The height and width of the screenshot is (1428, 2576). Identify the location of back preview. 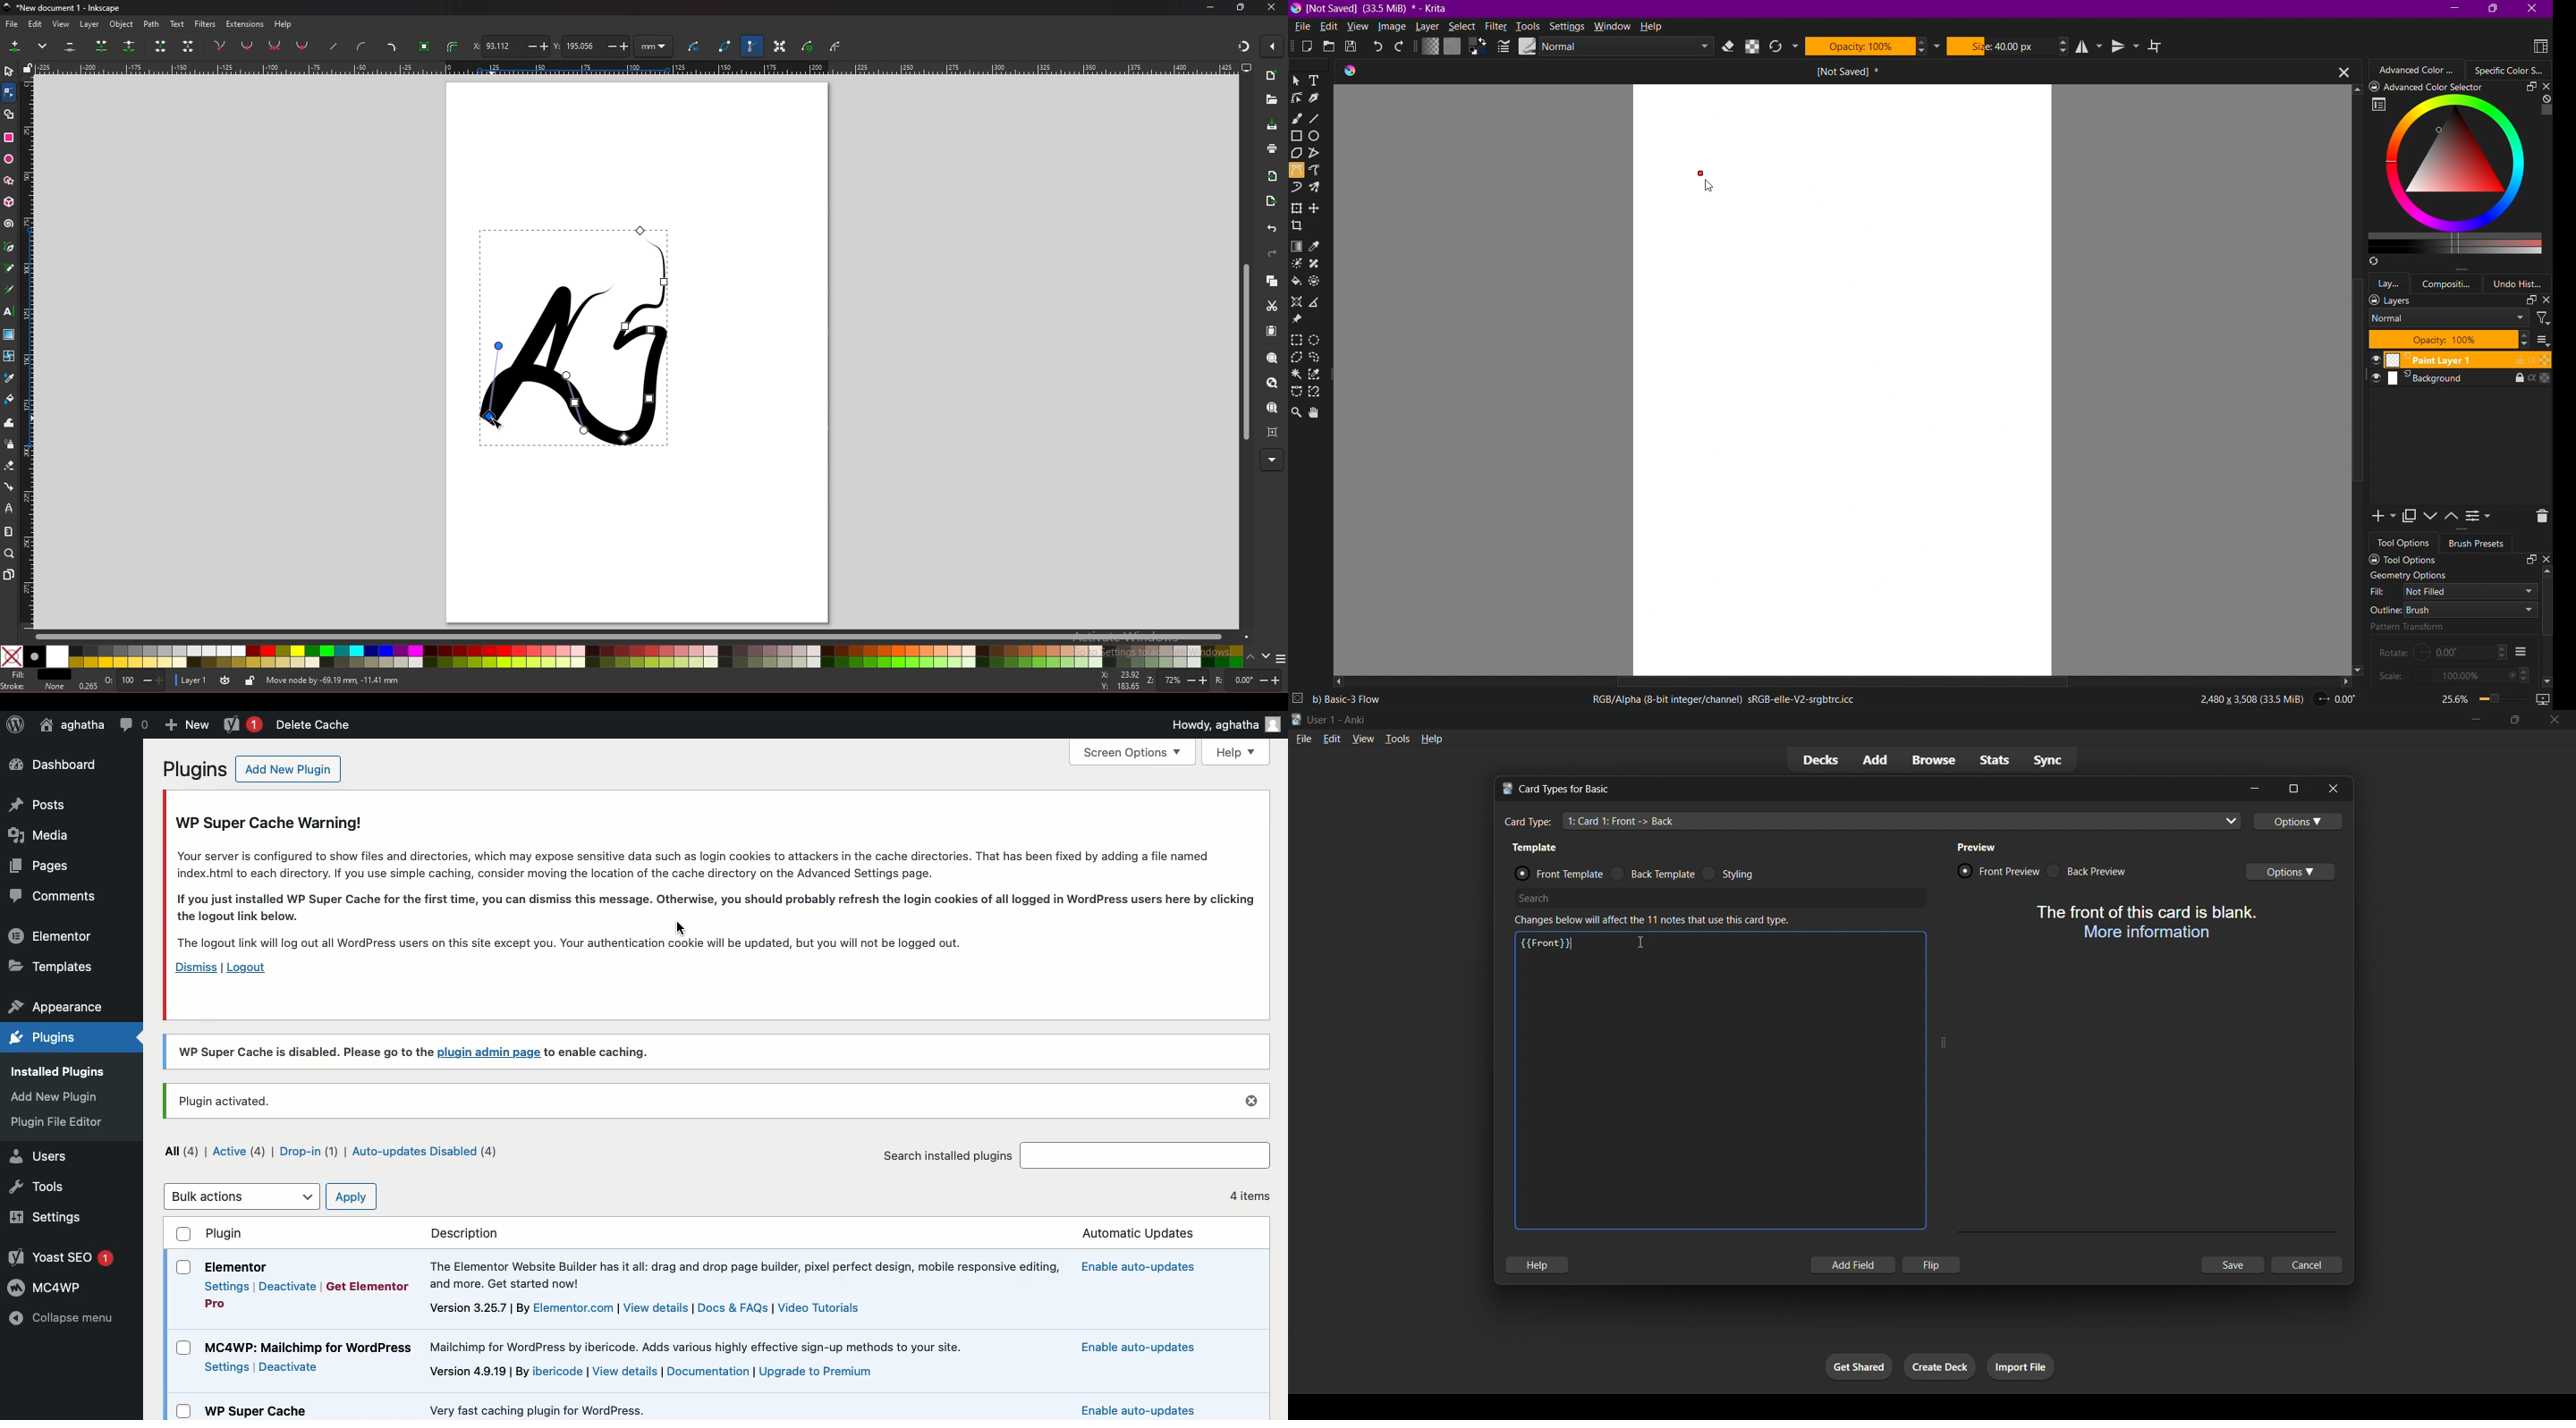
(2096, 872).